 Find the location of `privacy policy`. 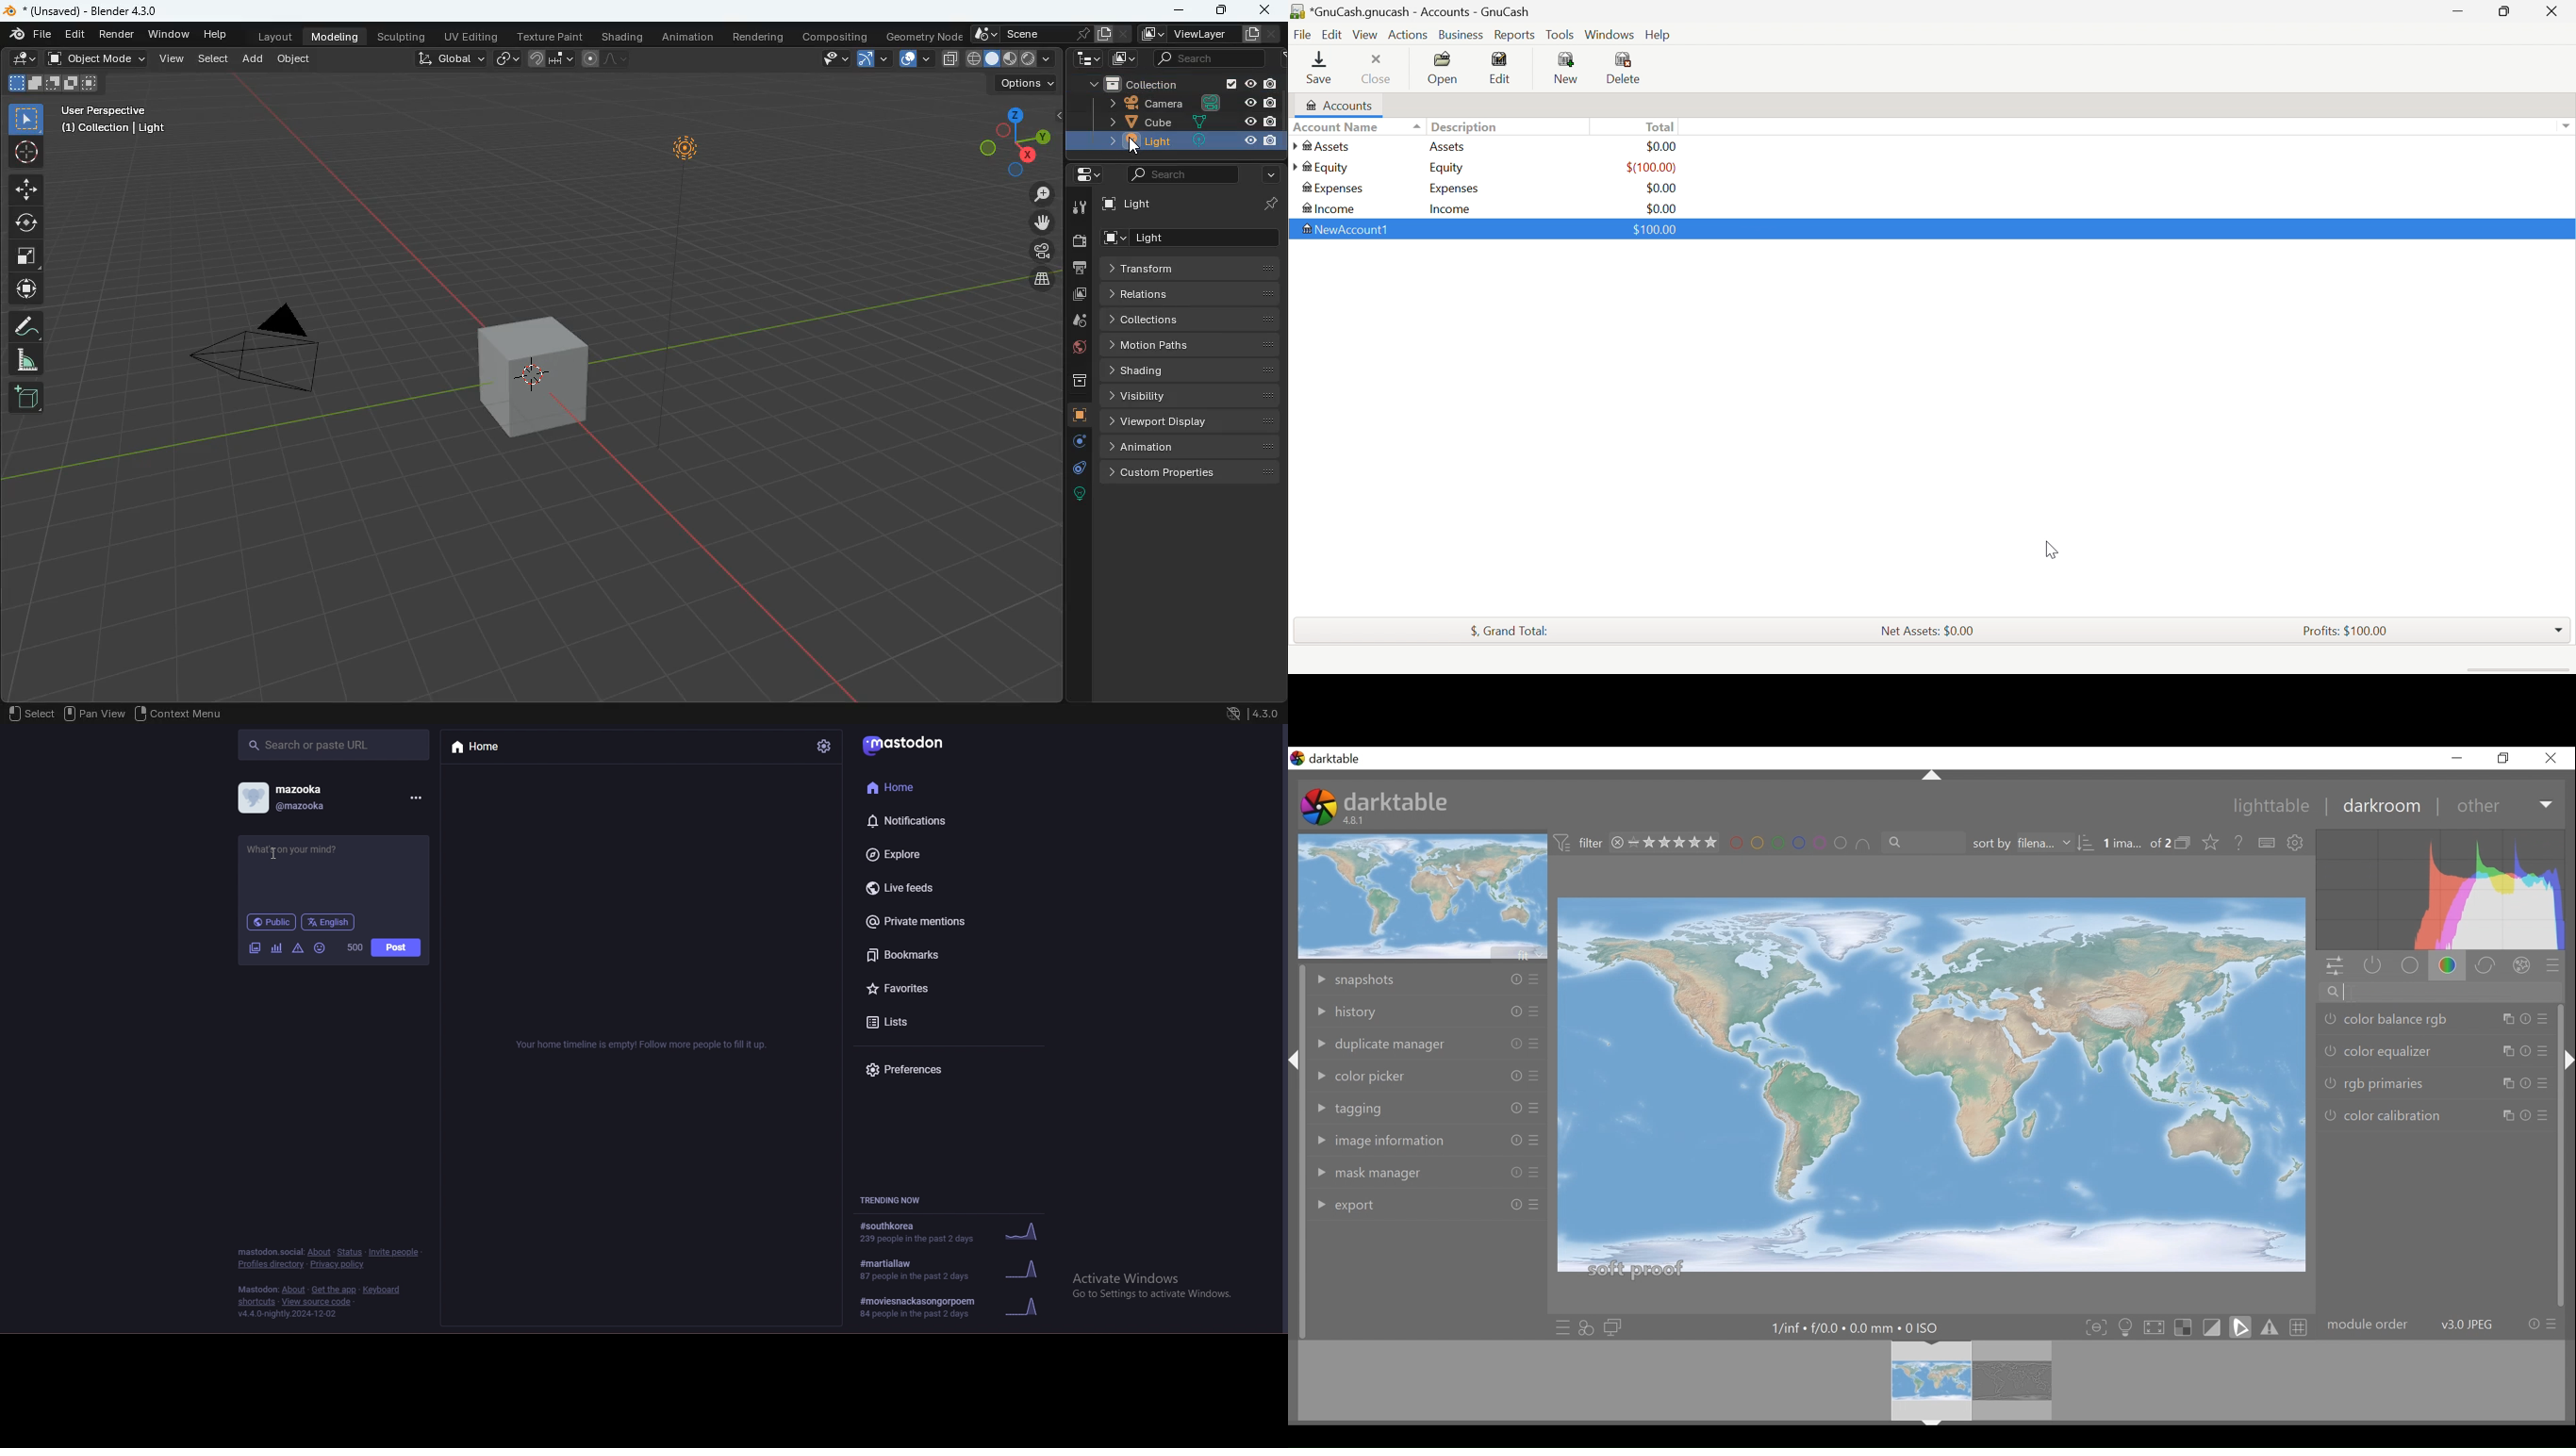

privacy policy is located at coordinates (339, 1265).